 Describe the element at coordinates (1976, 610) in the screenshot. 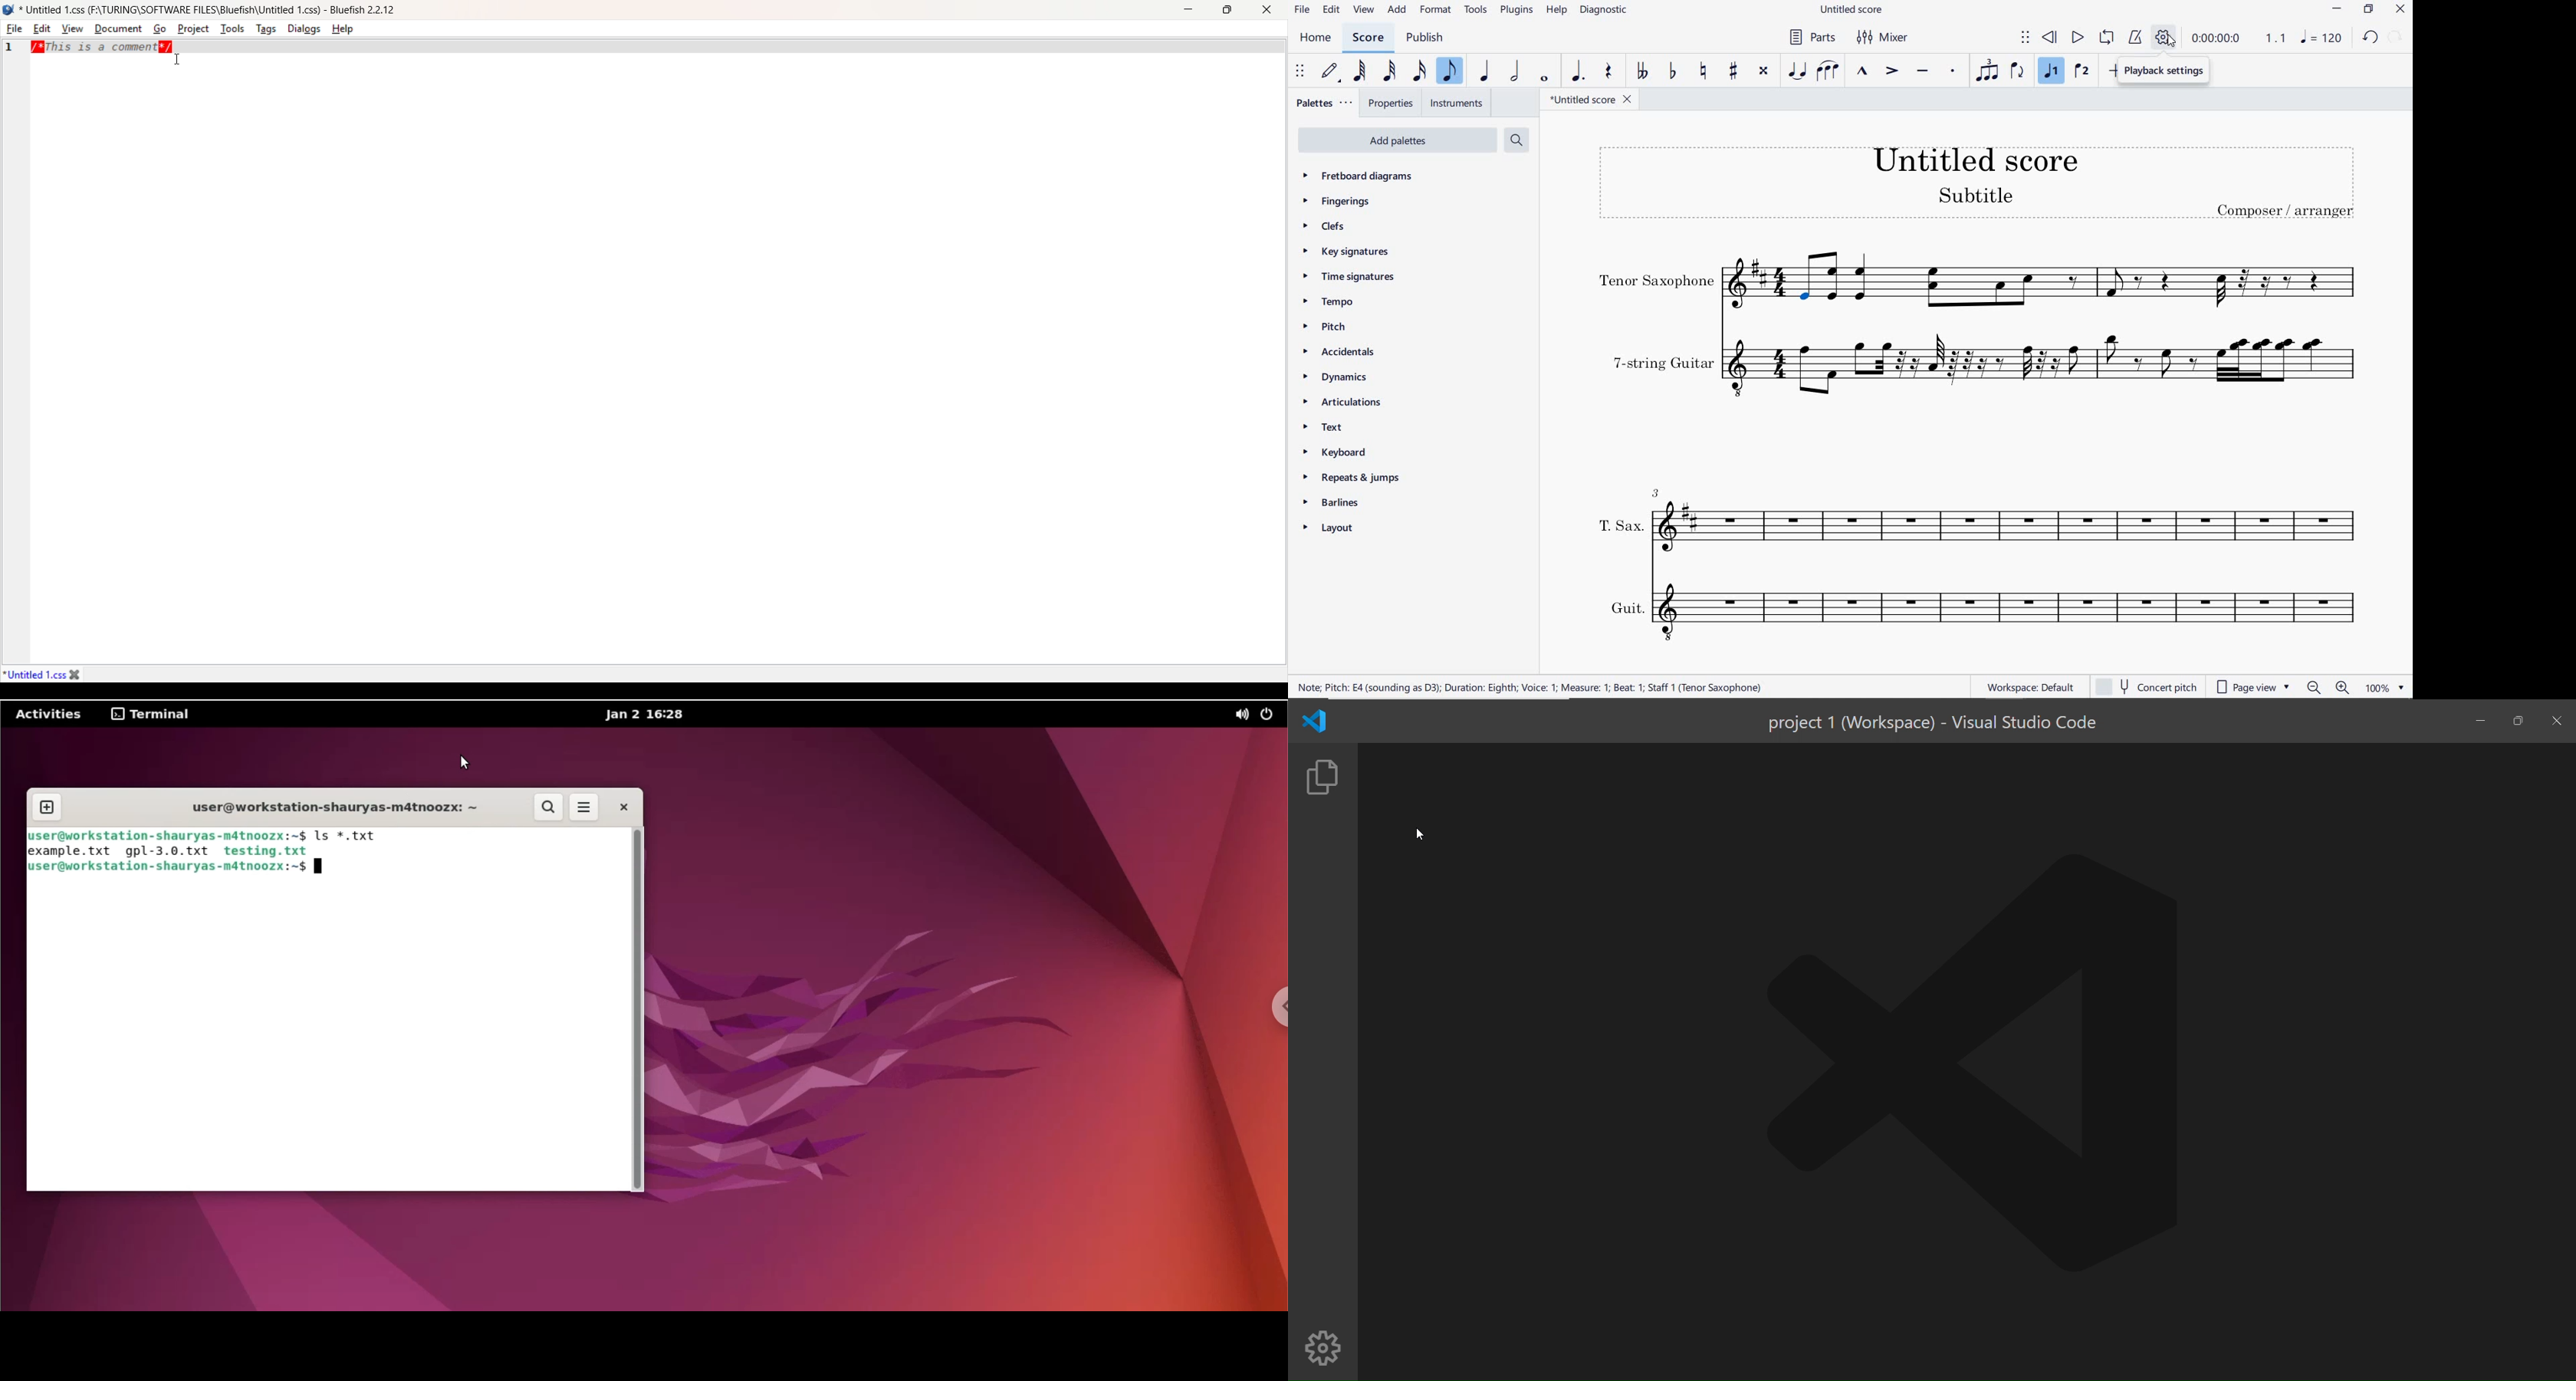

I see `INSTRUMENT: GUIT` at that location.